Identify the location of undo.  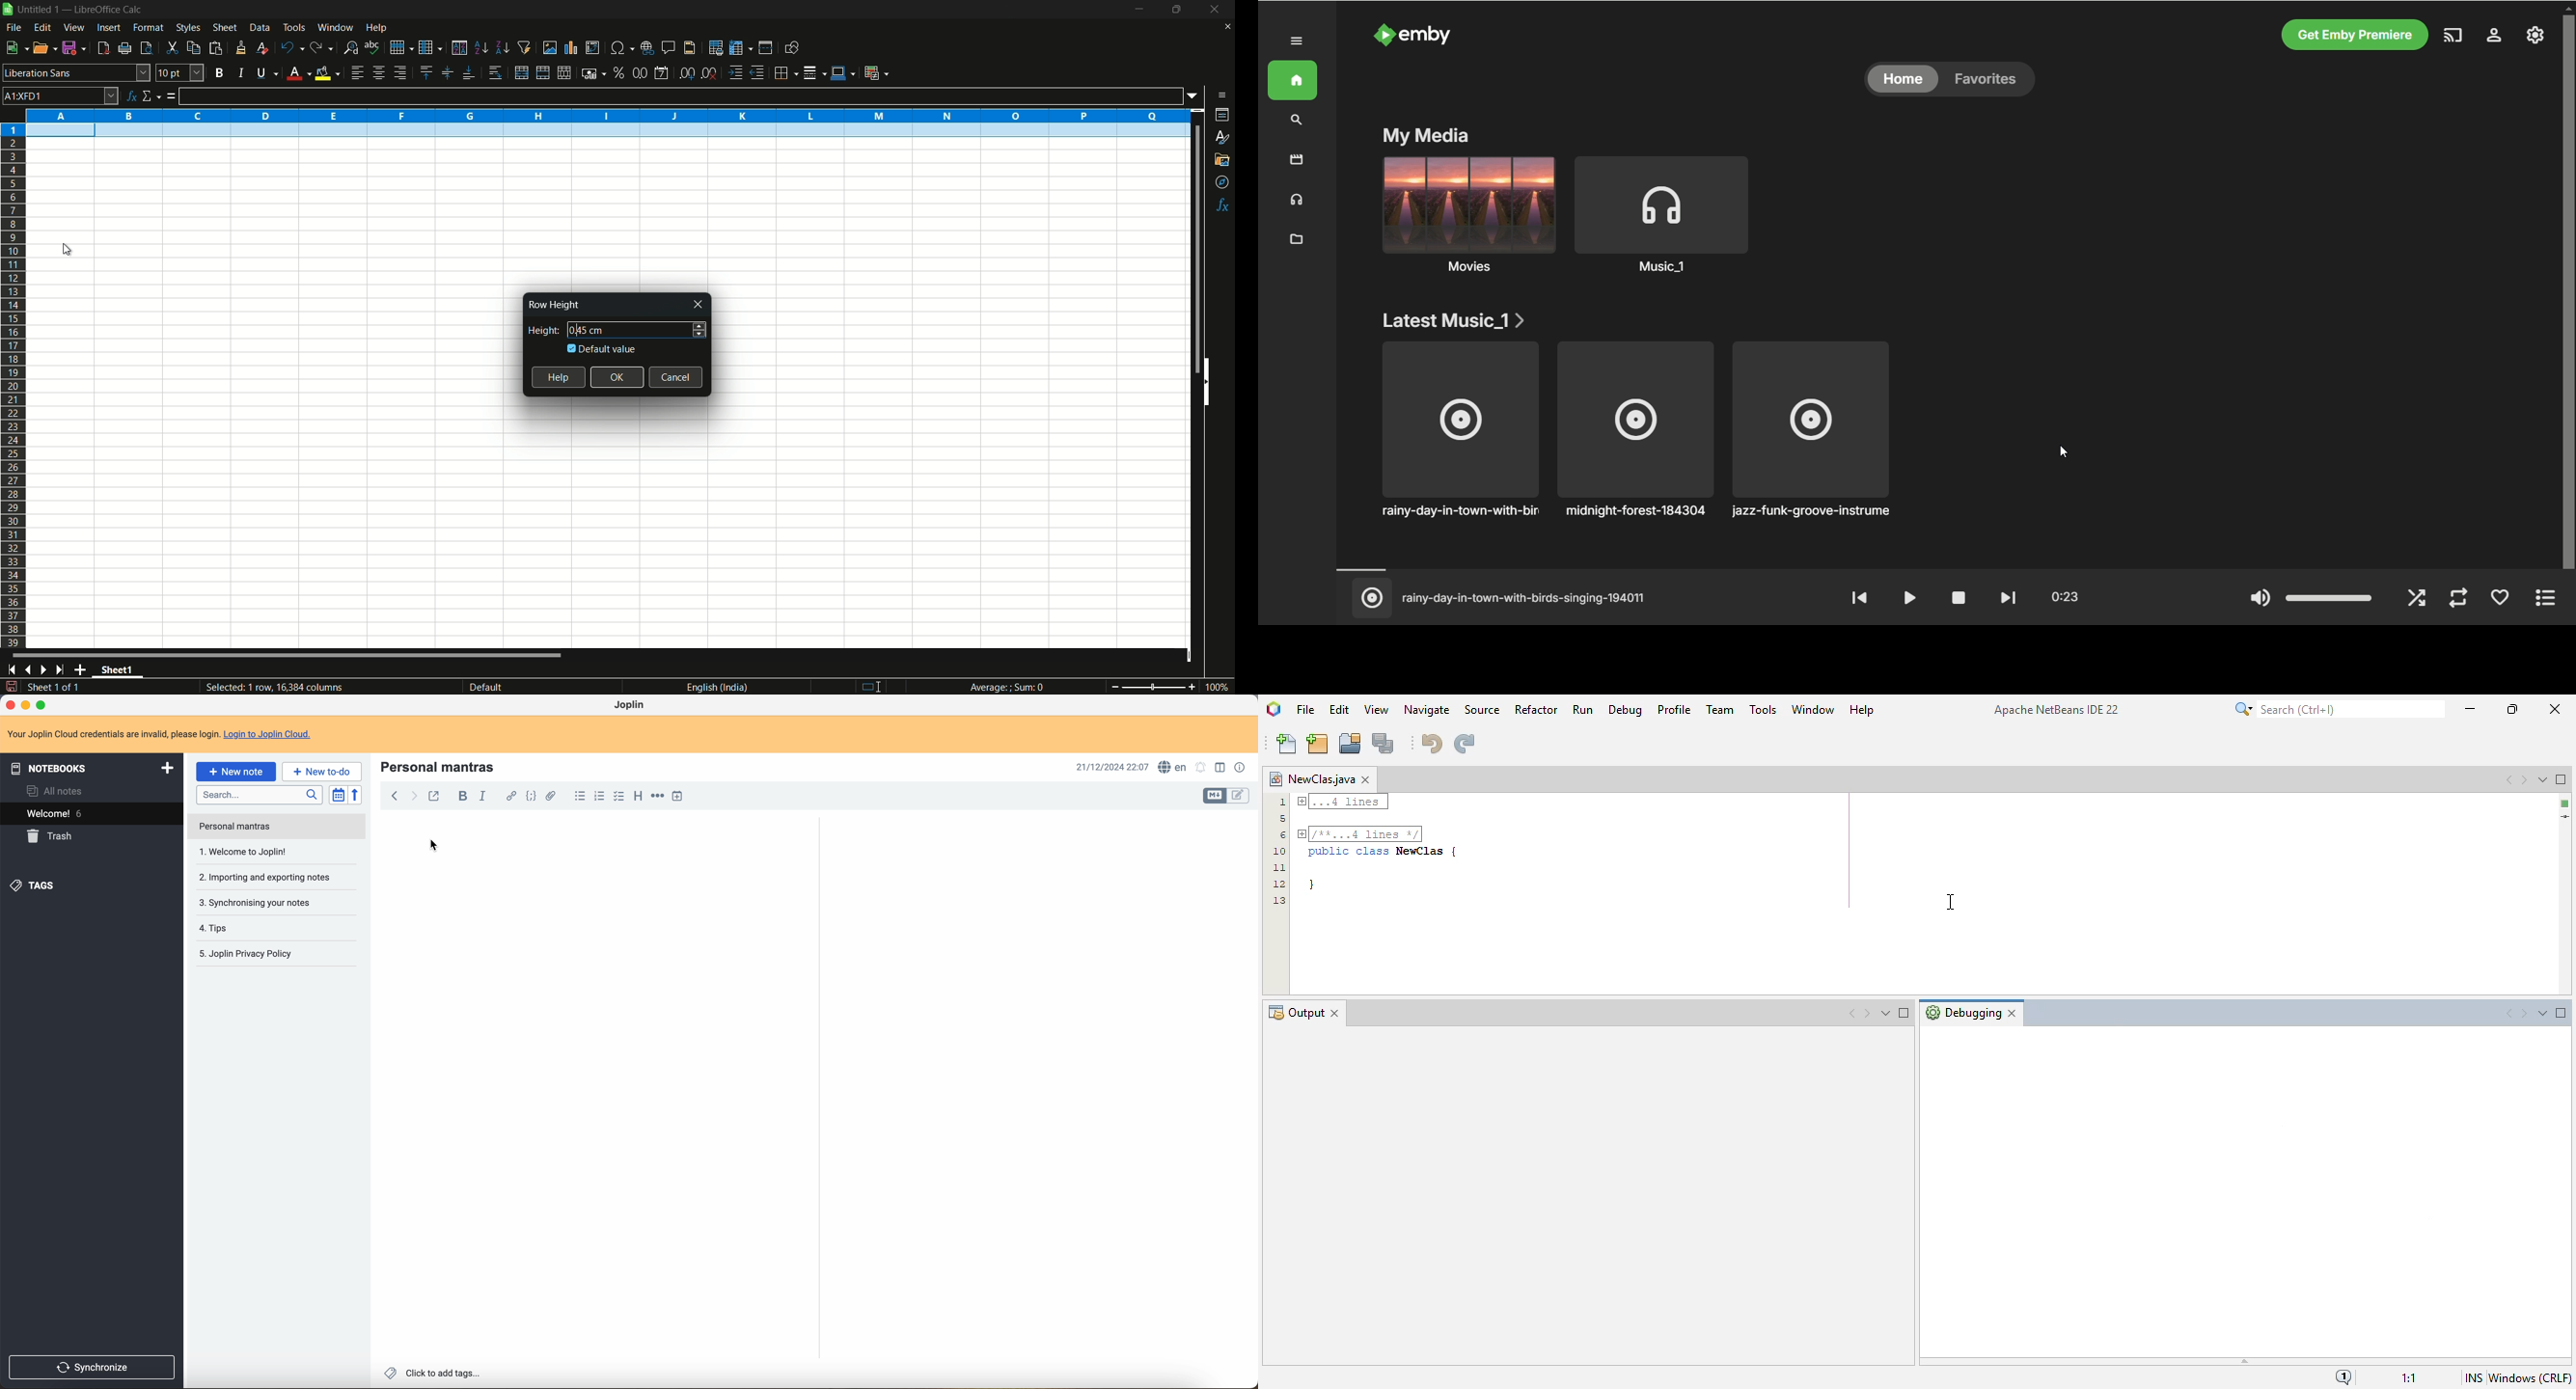
(289, 47).